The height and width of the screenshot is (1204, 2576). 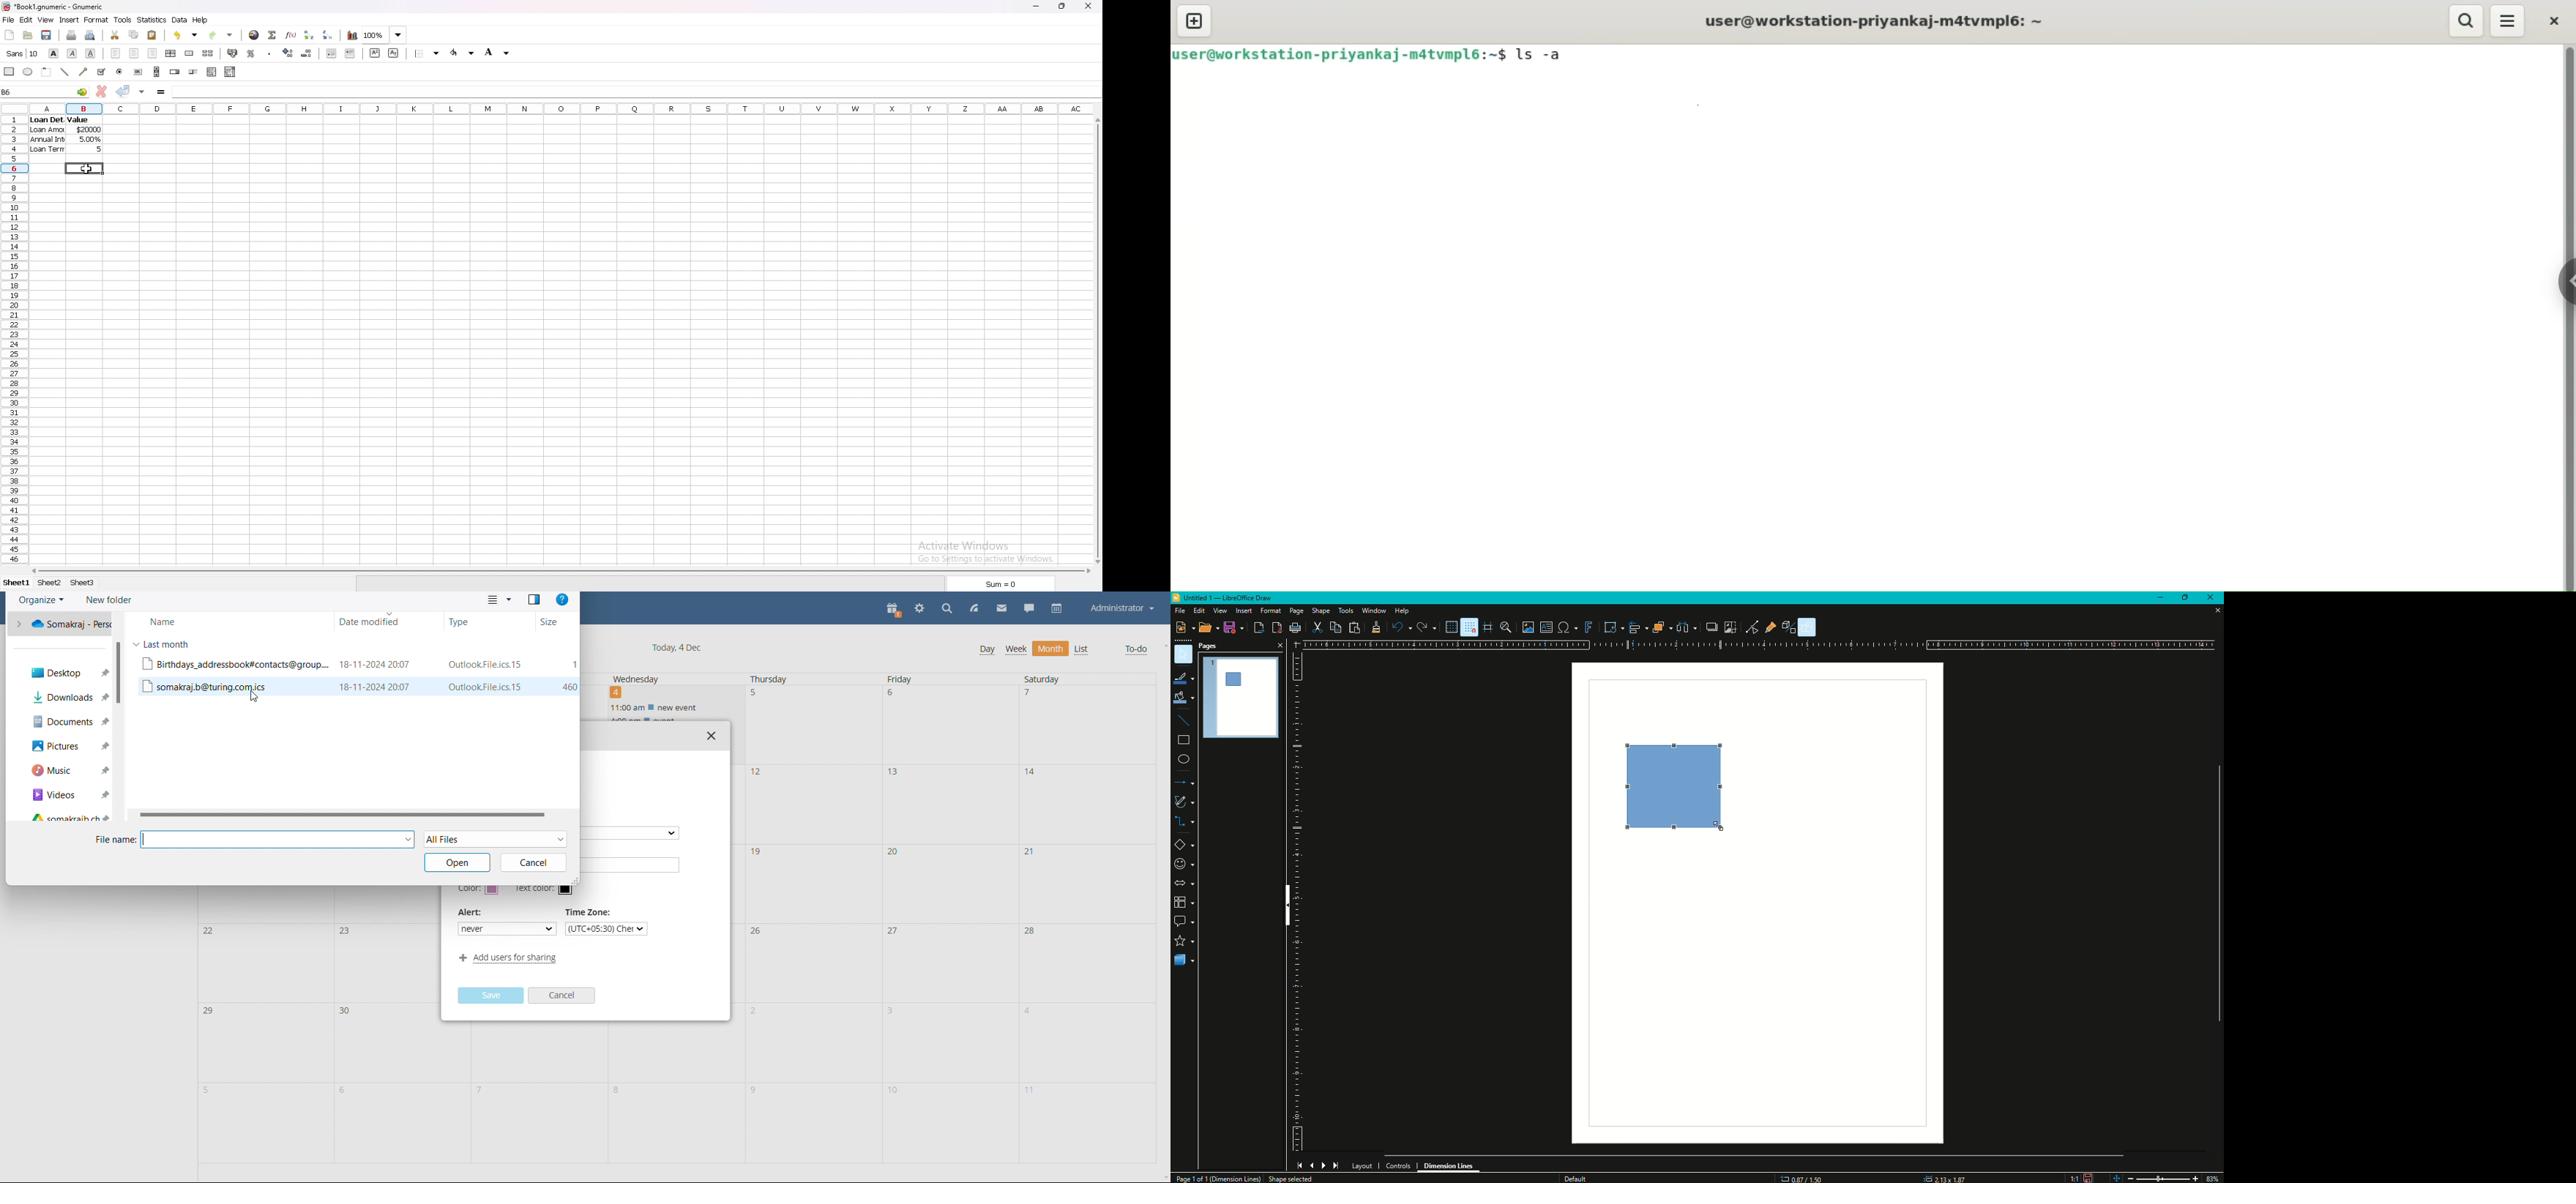 I want to click on Select, so click(x=1184, y=655).